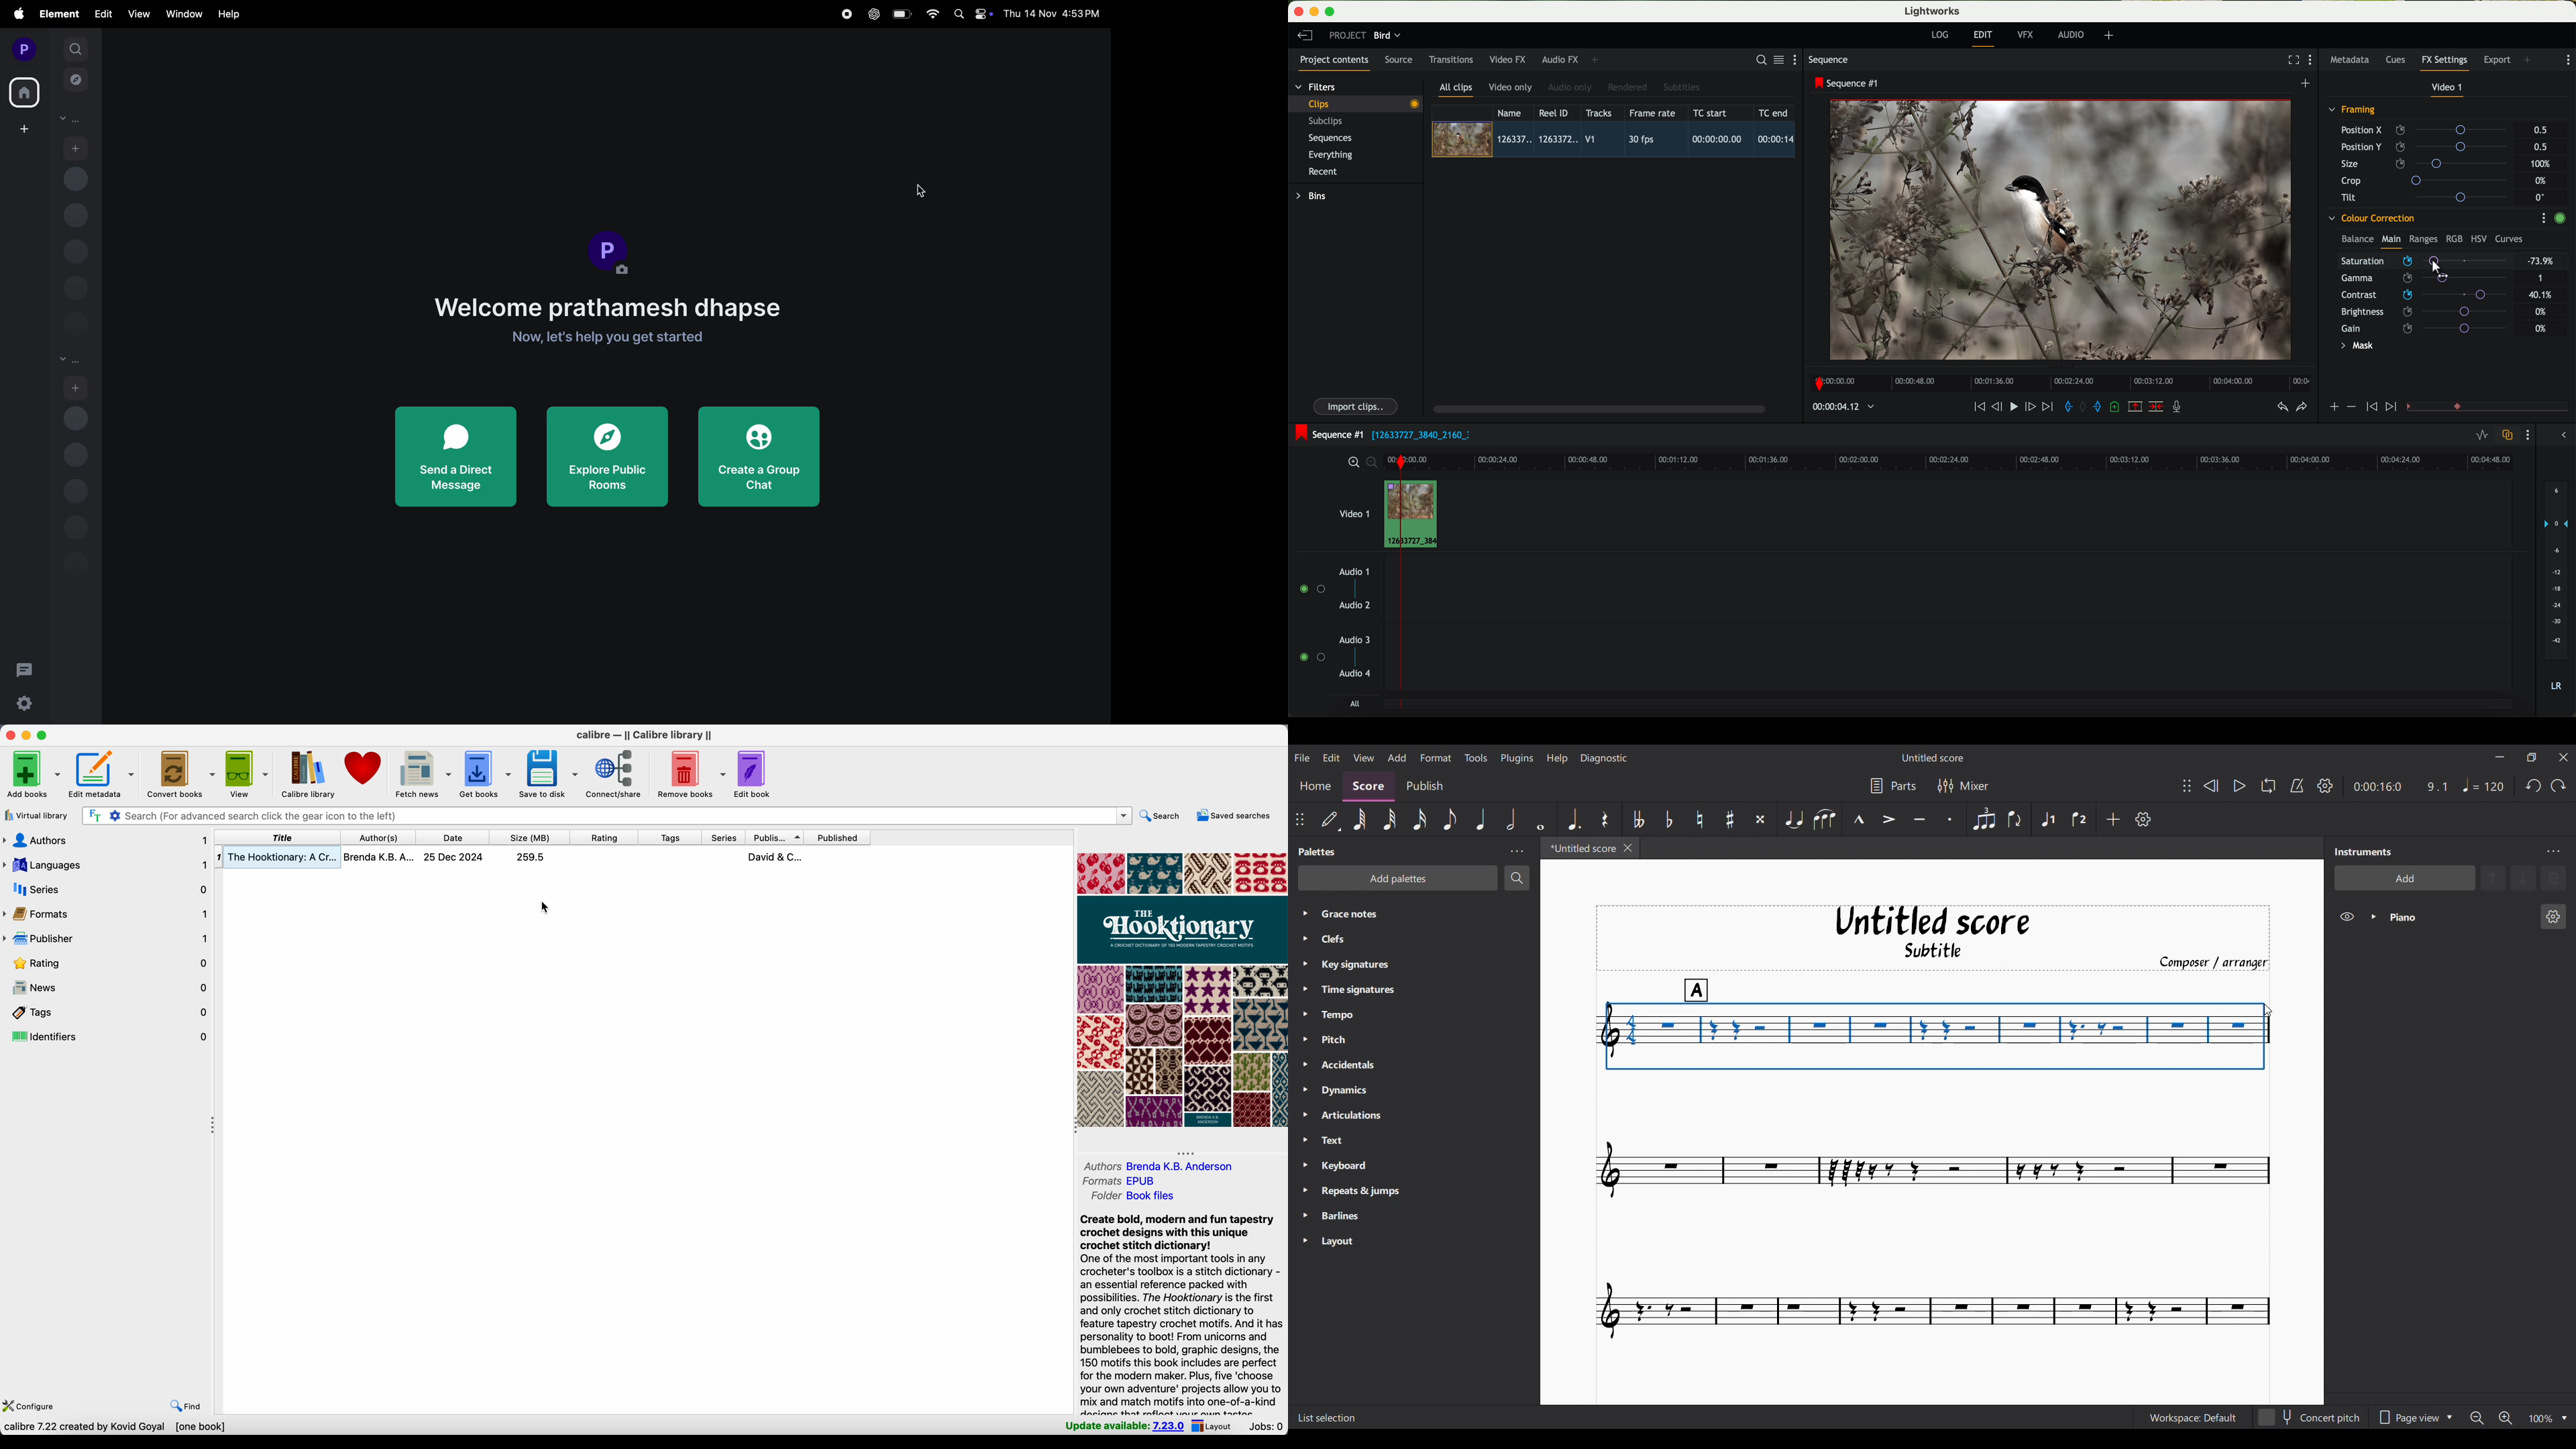 The image size is (2576, 1456). I want to click on rooms, so click(70, 358).